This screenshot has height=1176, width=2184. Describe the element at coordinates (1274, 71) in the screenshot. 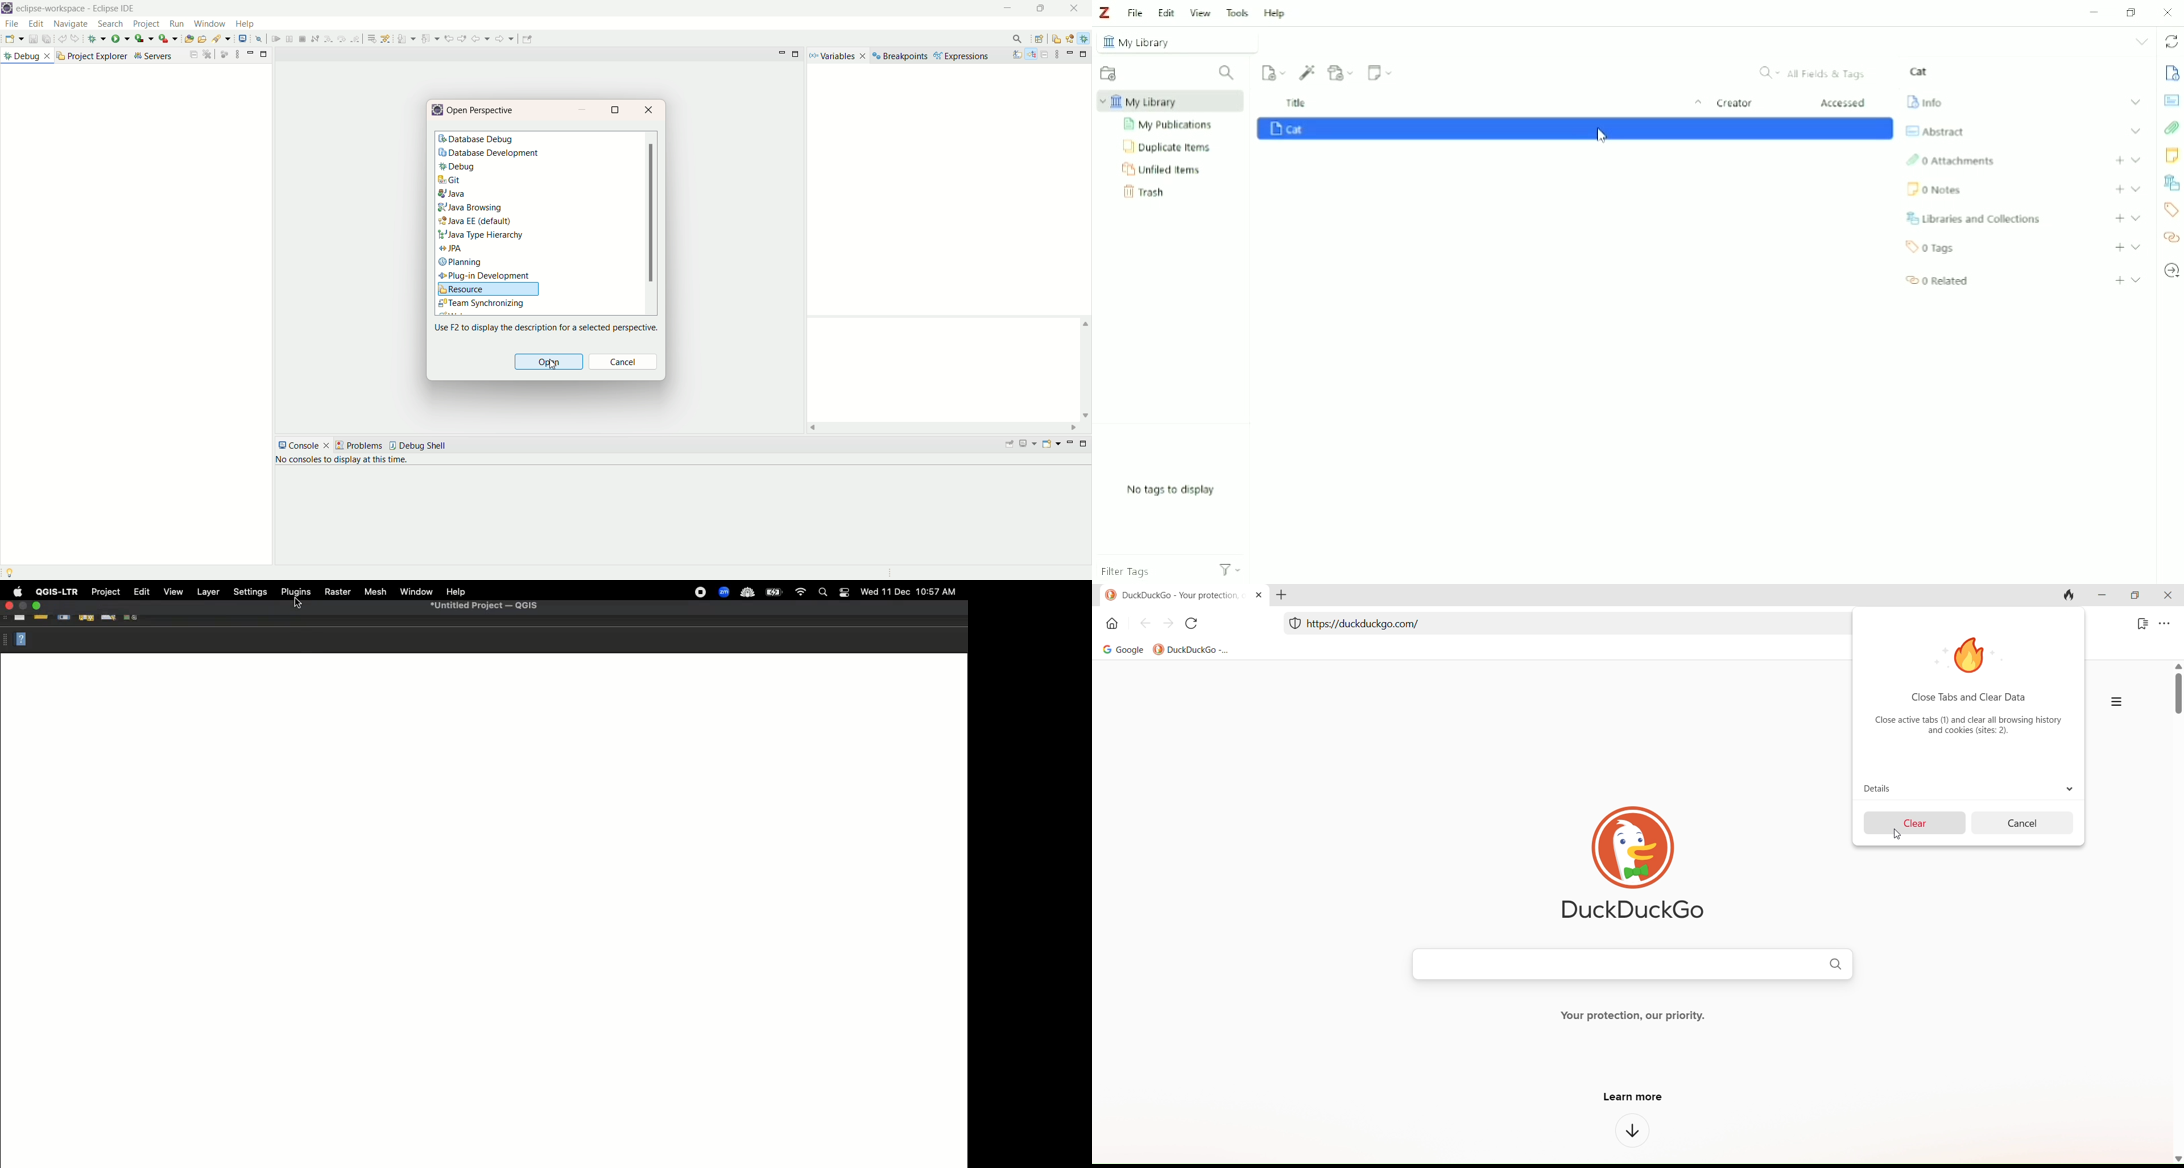

I see `New Item` at that location.